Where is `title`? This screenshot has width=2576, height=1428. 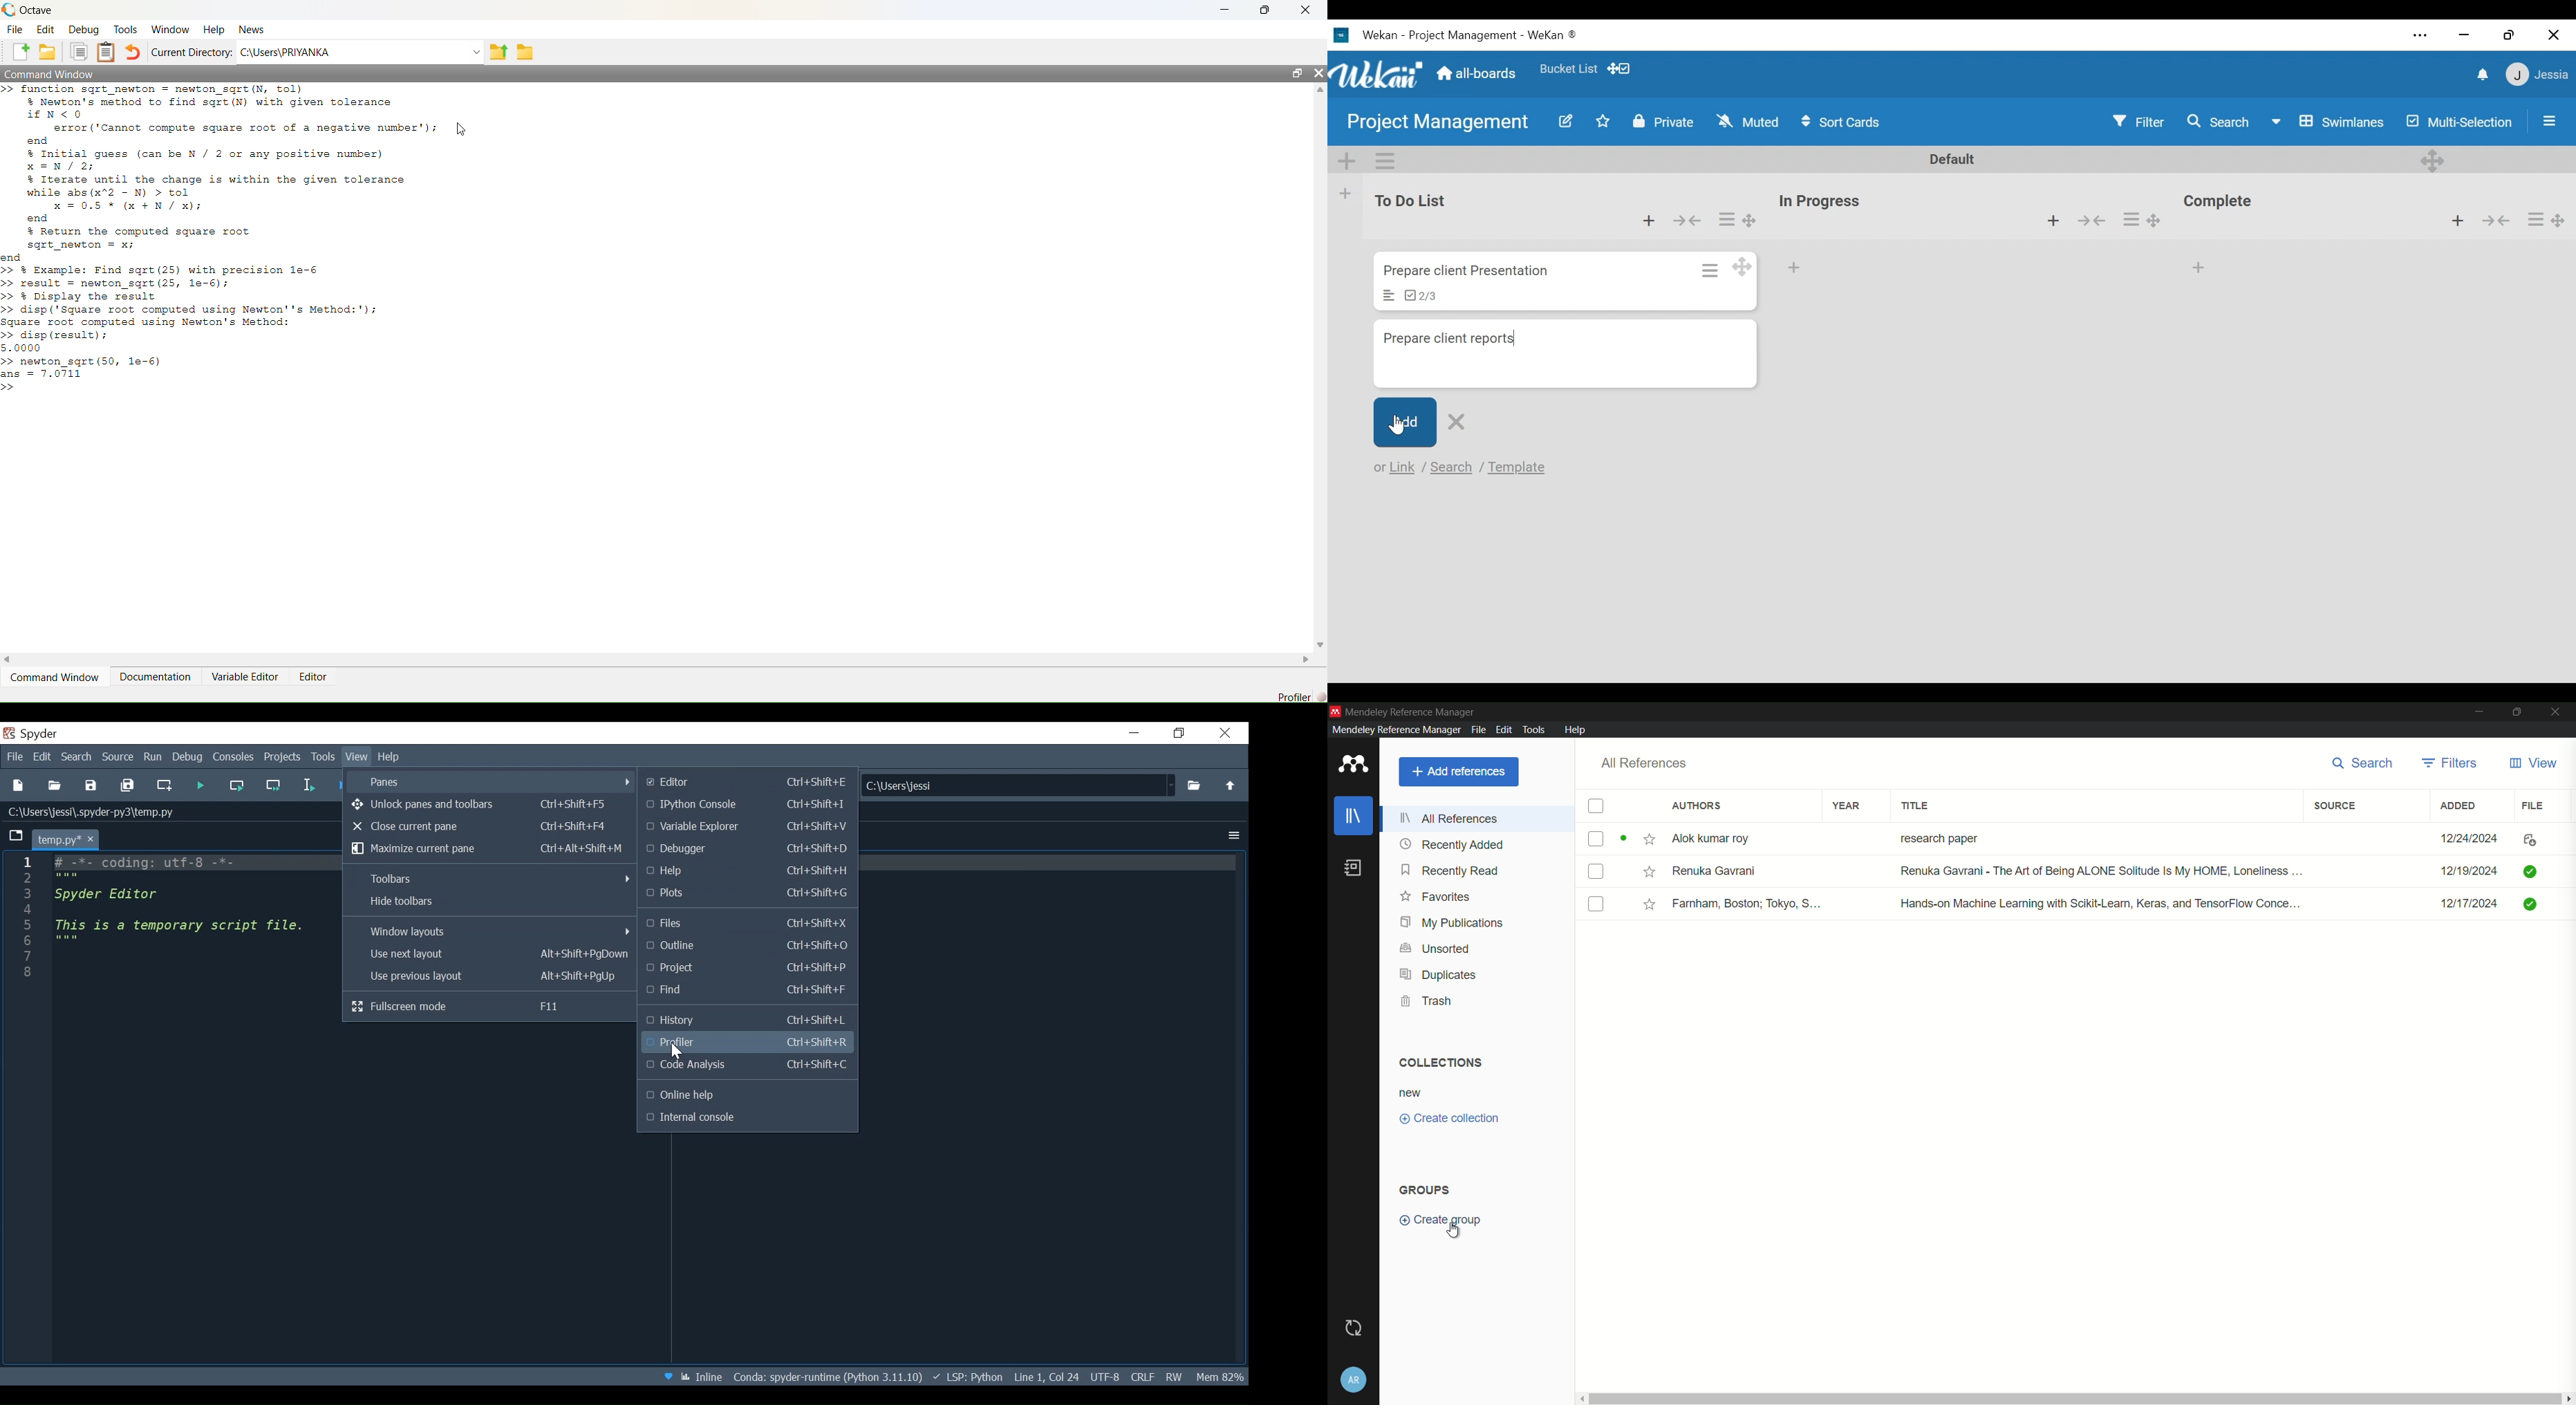
title is located at coordinates (1917, 806).